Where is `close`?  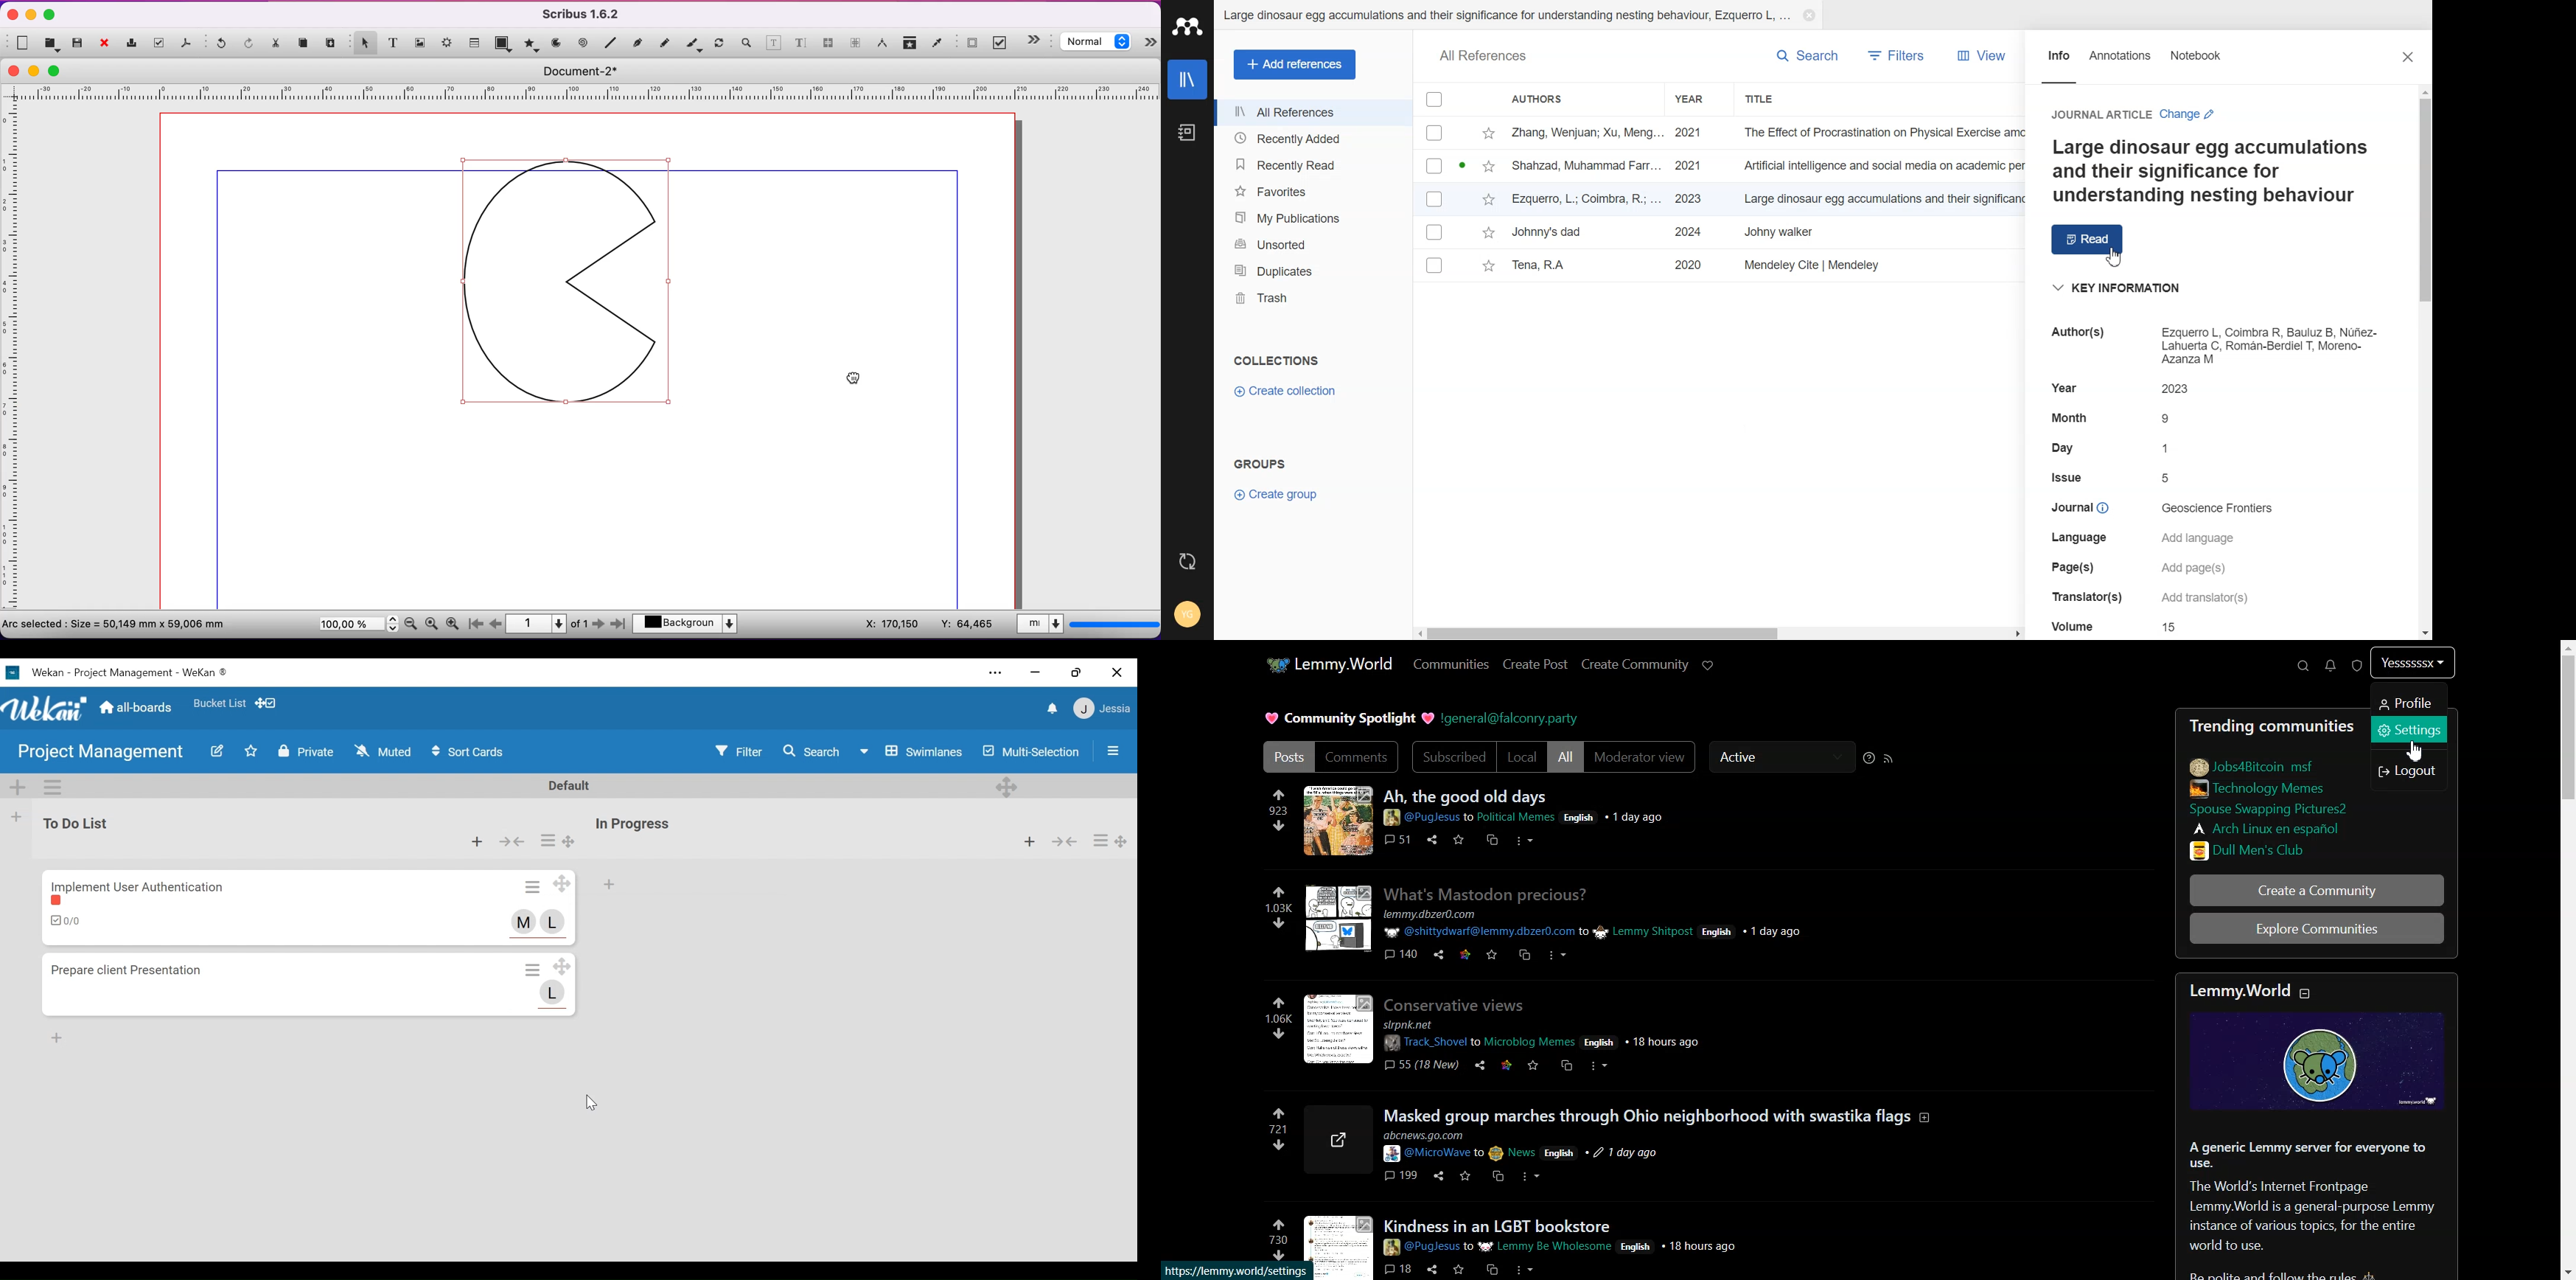 close is located at coordinates (14, 71).